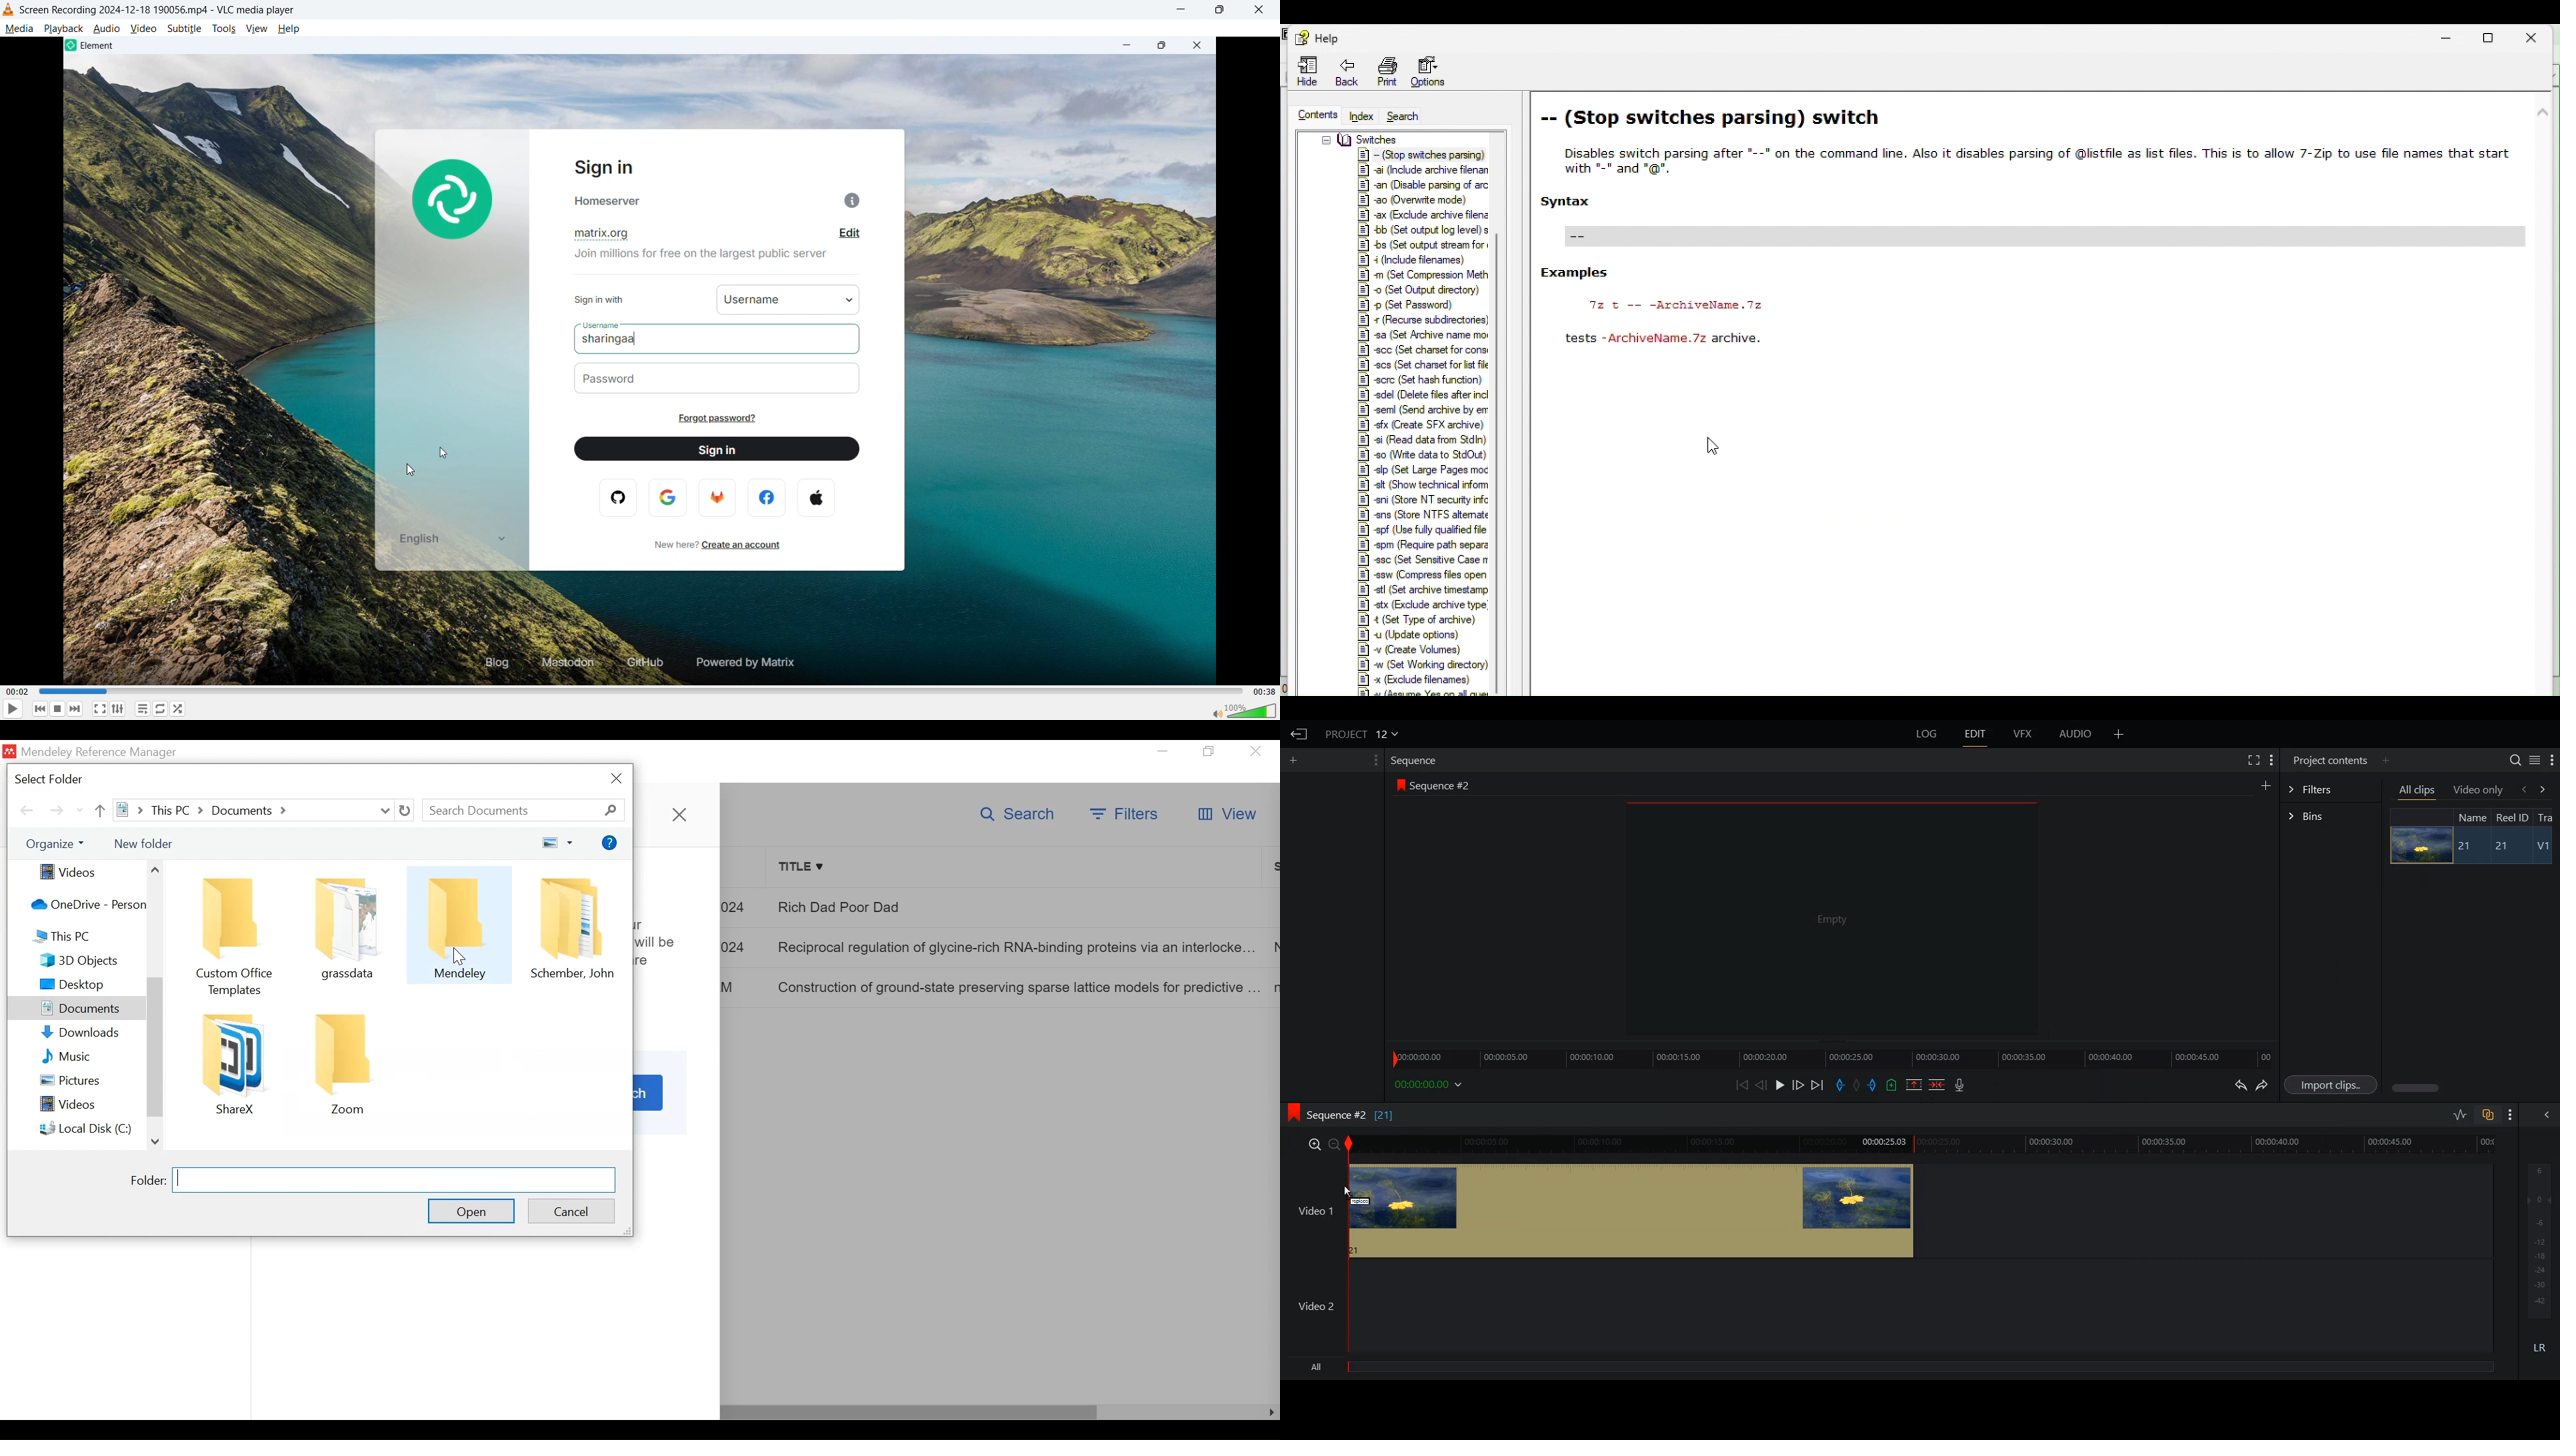  I want to click on 21, so click(2466, 846).